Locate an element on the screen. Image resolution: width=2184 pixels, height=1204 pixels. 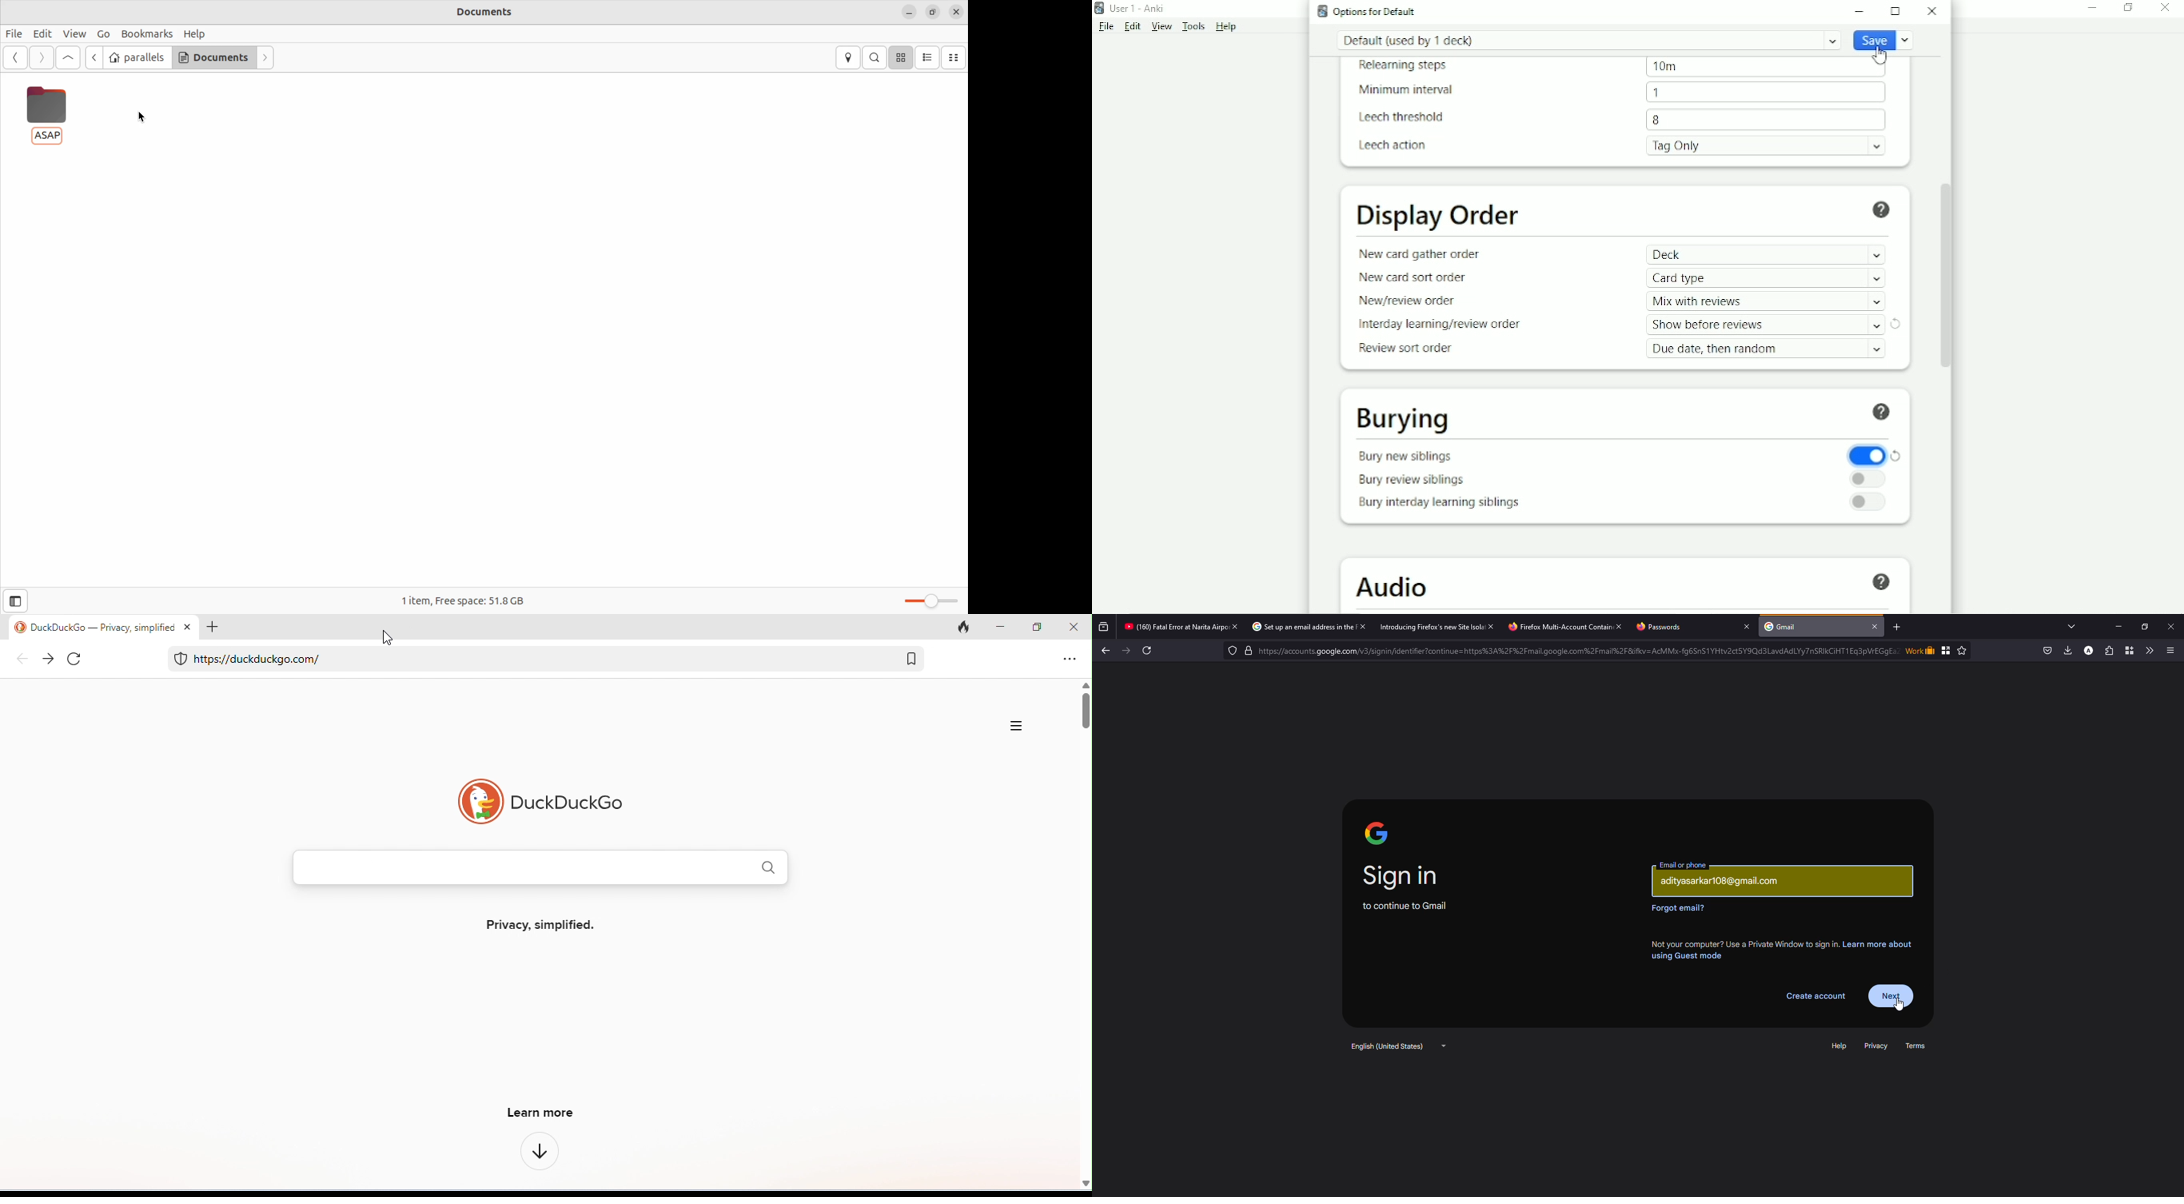
Bury review siblings is located at coordinates (1416, 480).